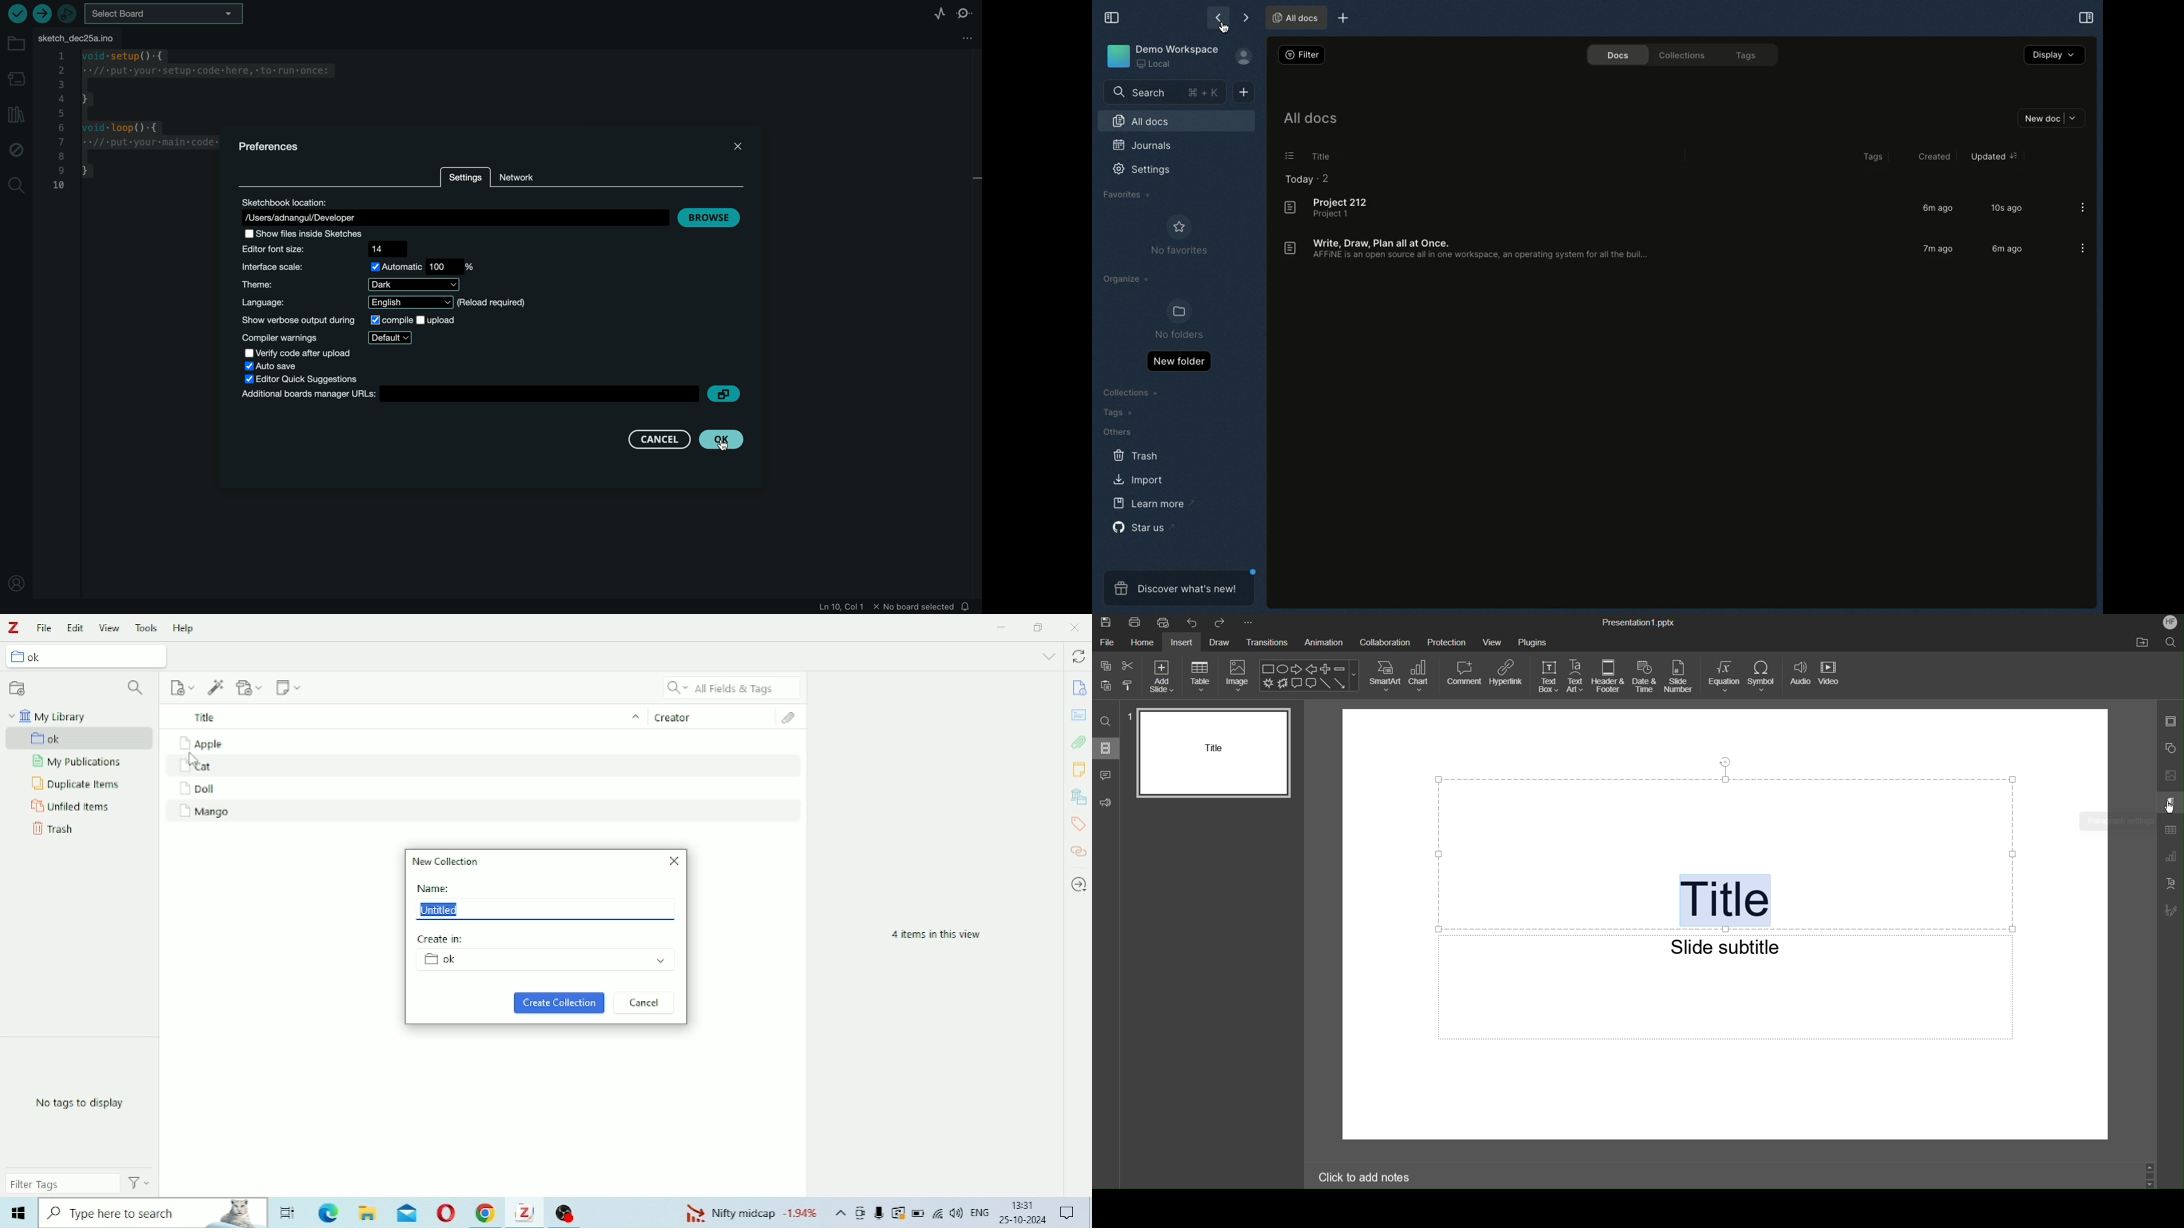  What do you see at coordinates (1040, 627) in the screenshot?
I see `Restore down` at bounding box center [1040, 627].